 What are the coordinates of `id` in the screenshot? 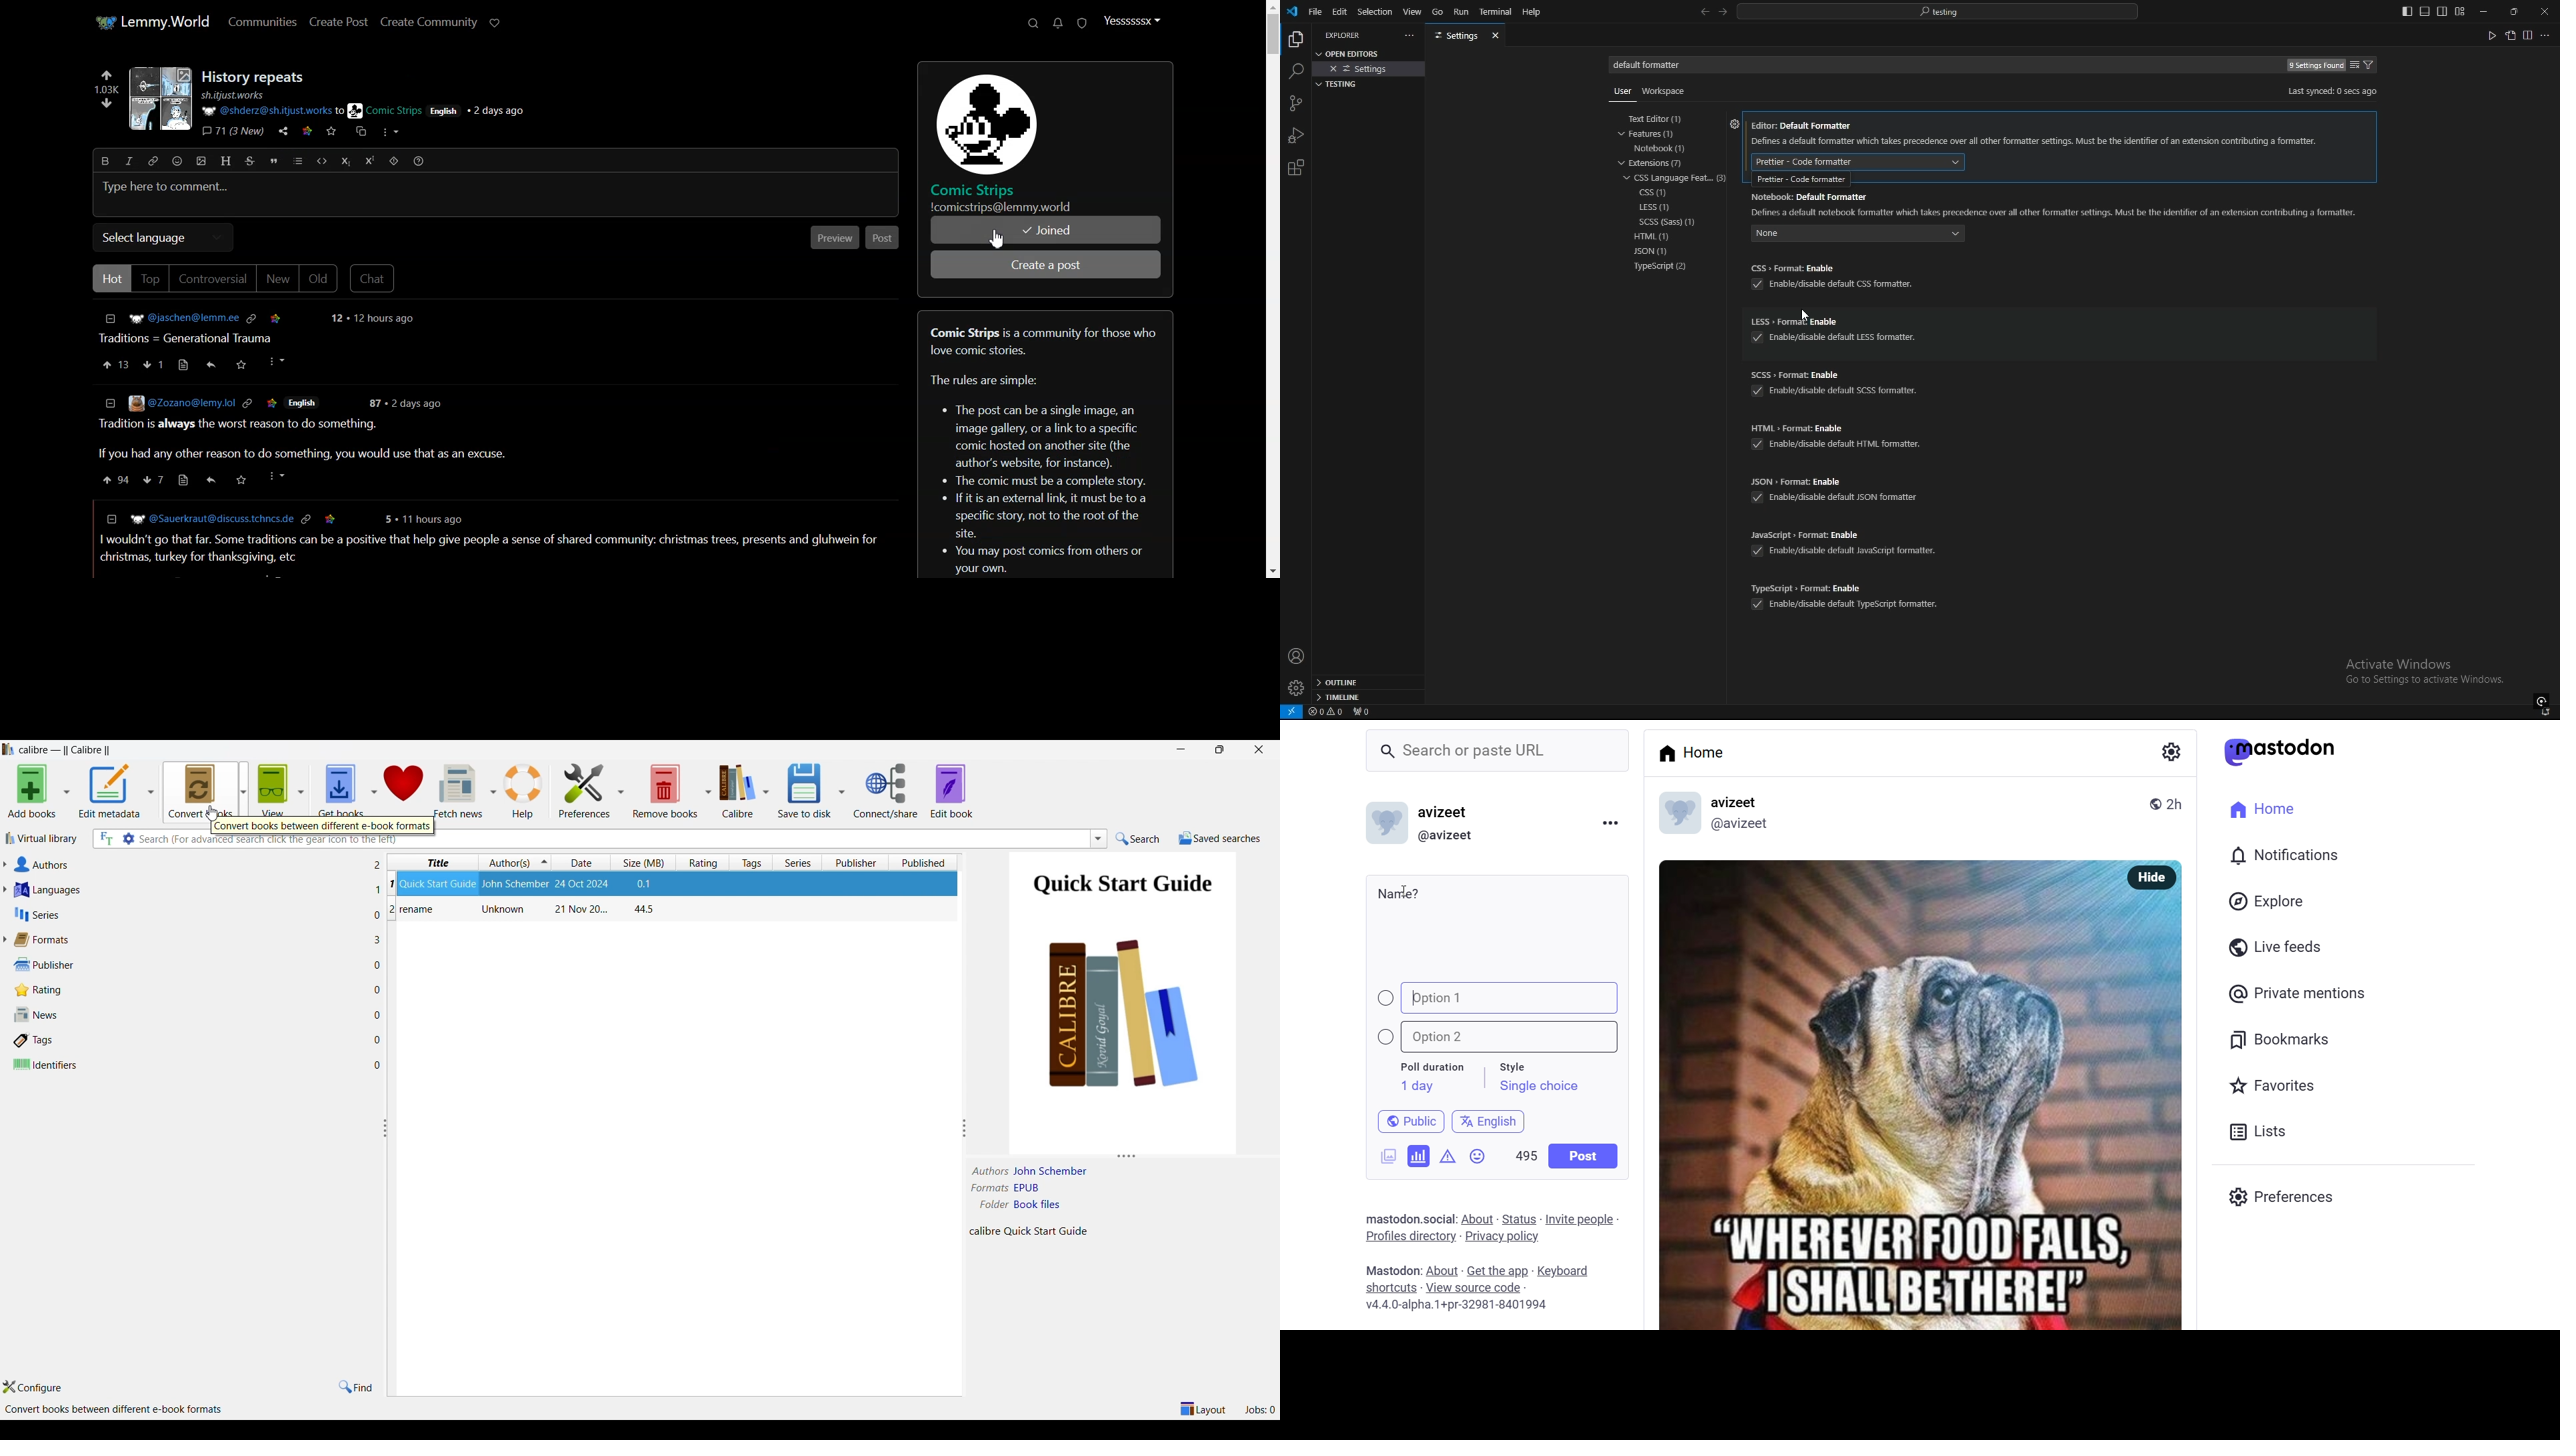 It's located at (1383, 826).